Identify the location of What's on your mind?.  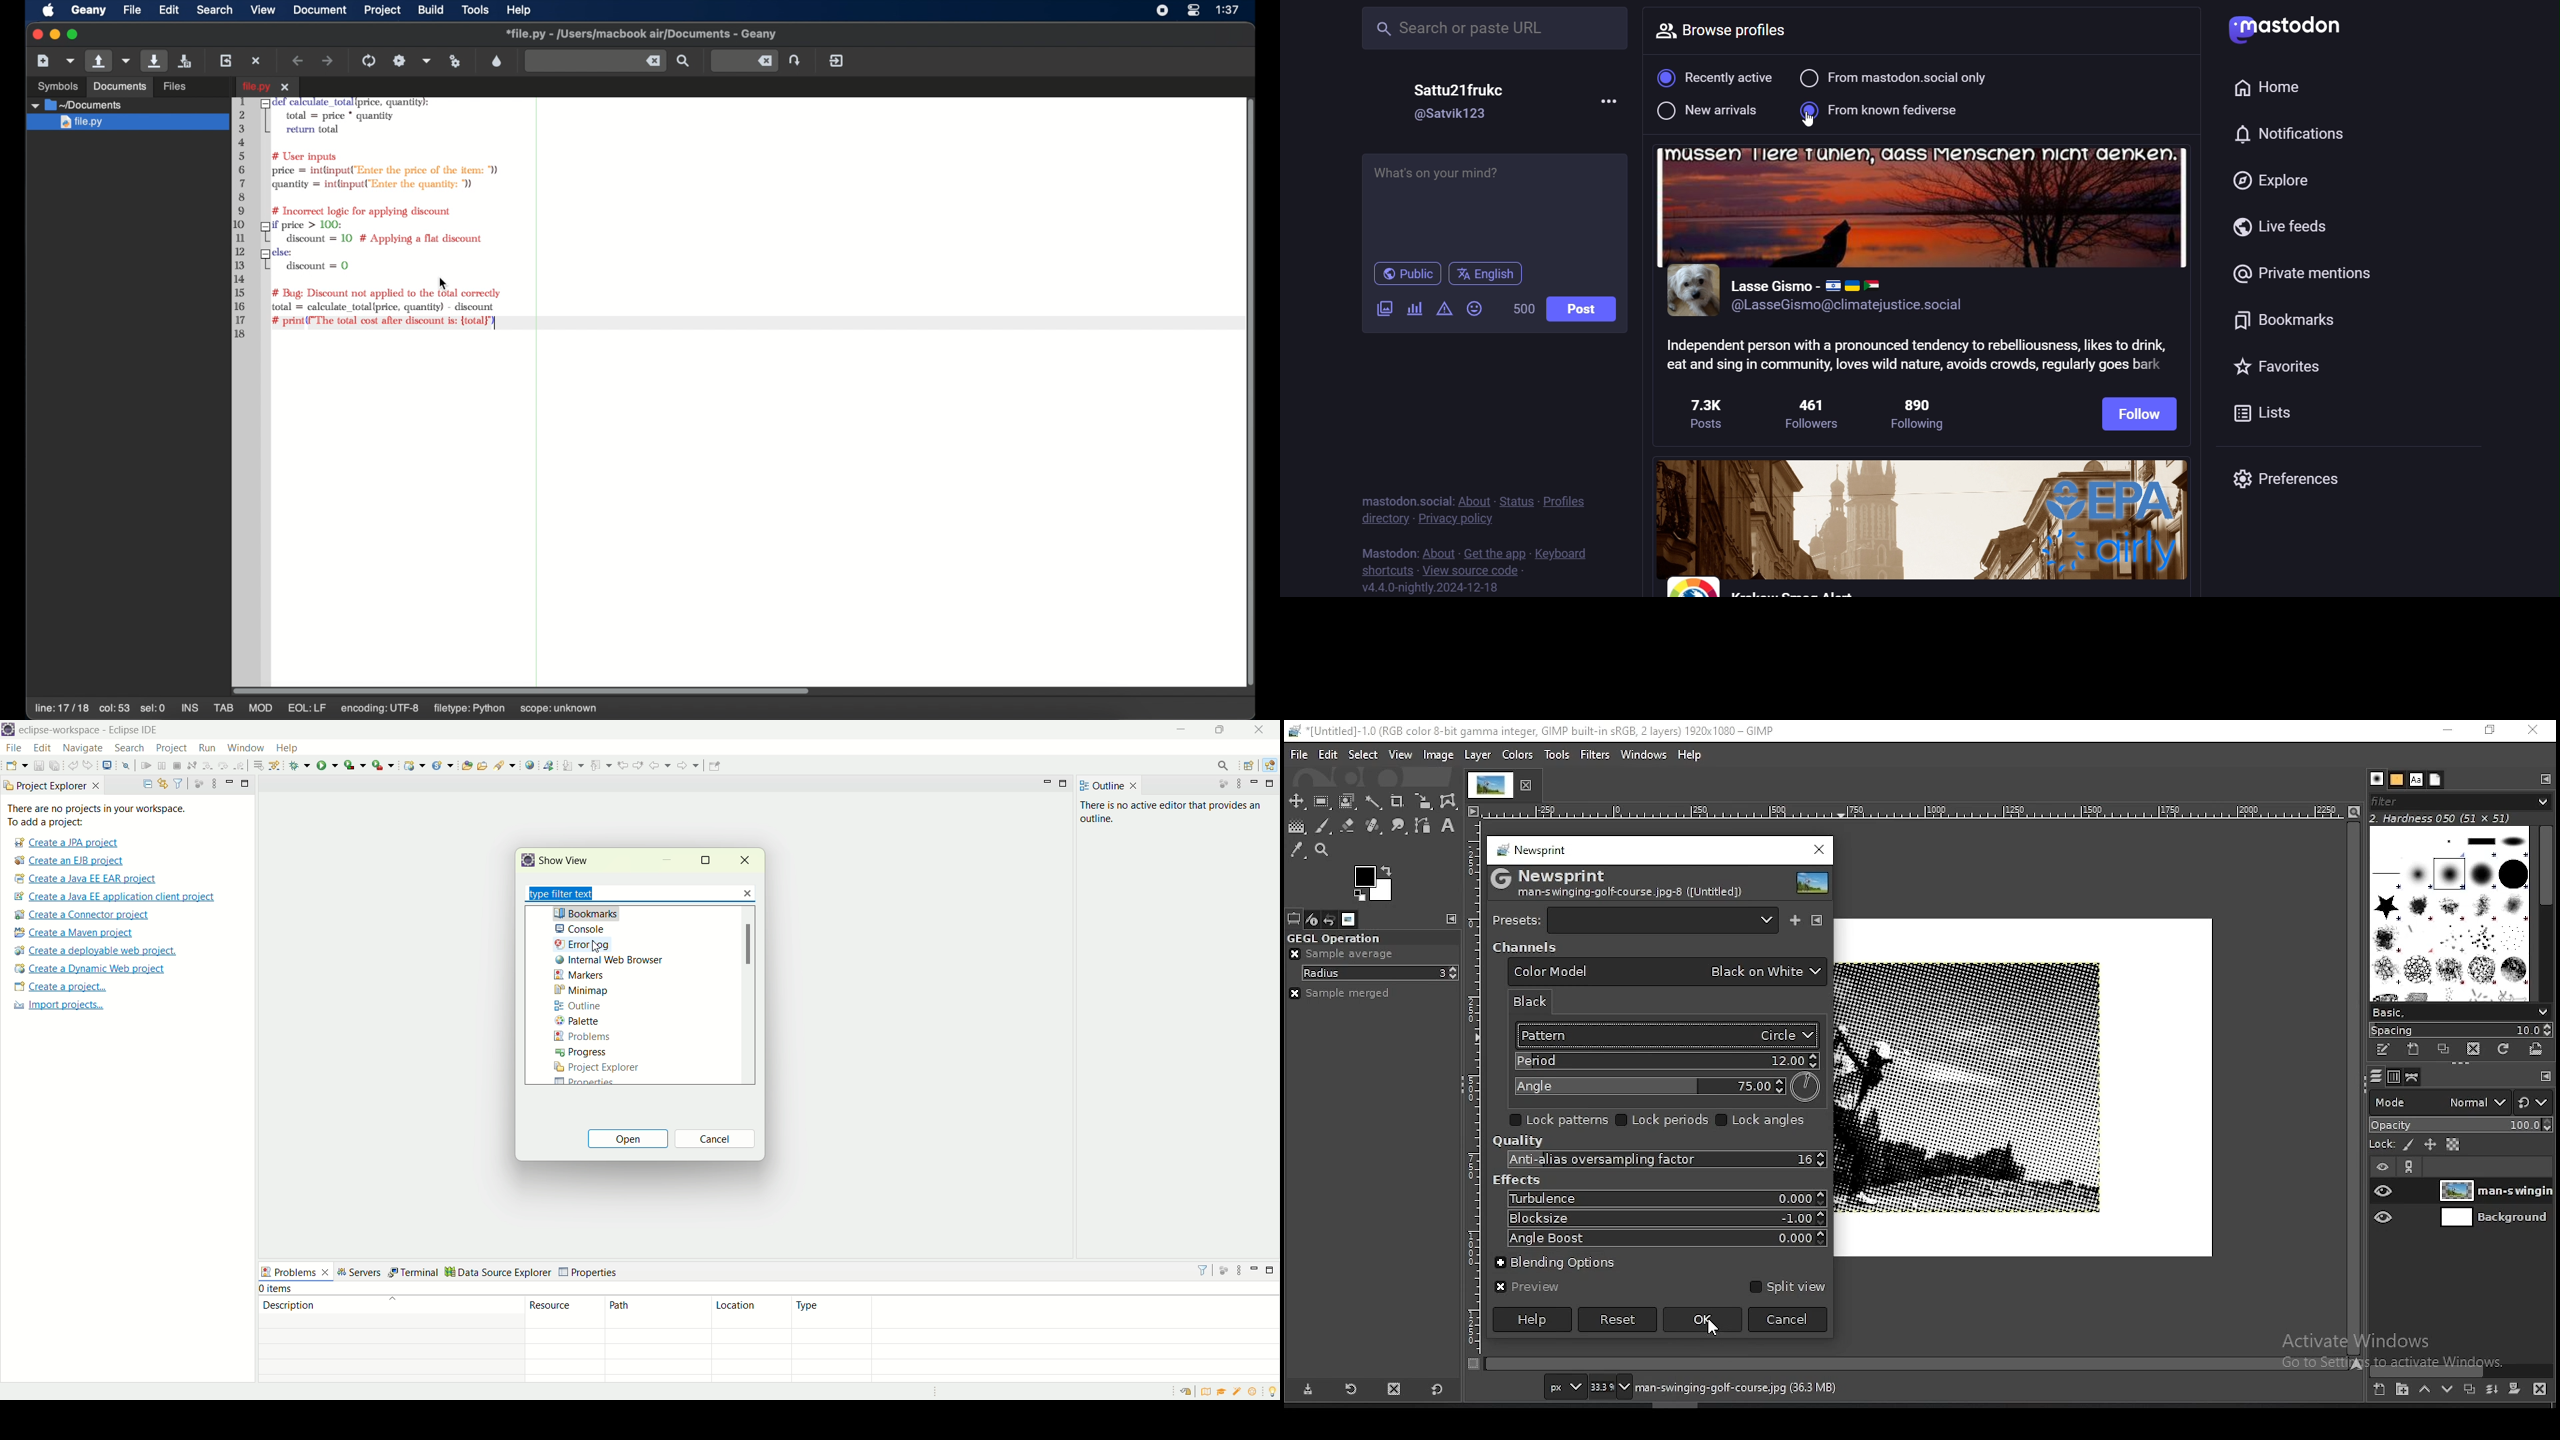
(1491, 202).